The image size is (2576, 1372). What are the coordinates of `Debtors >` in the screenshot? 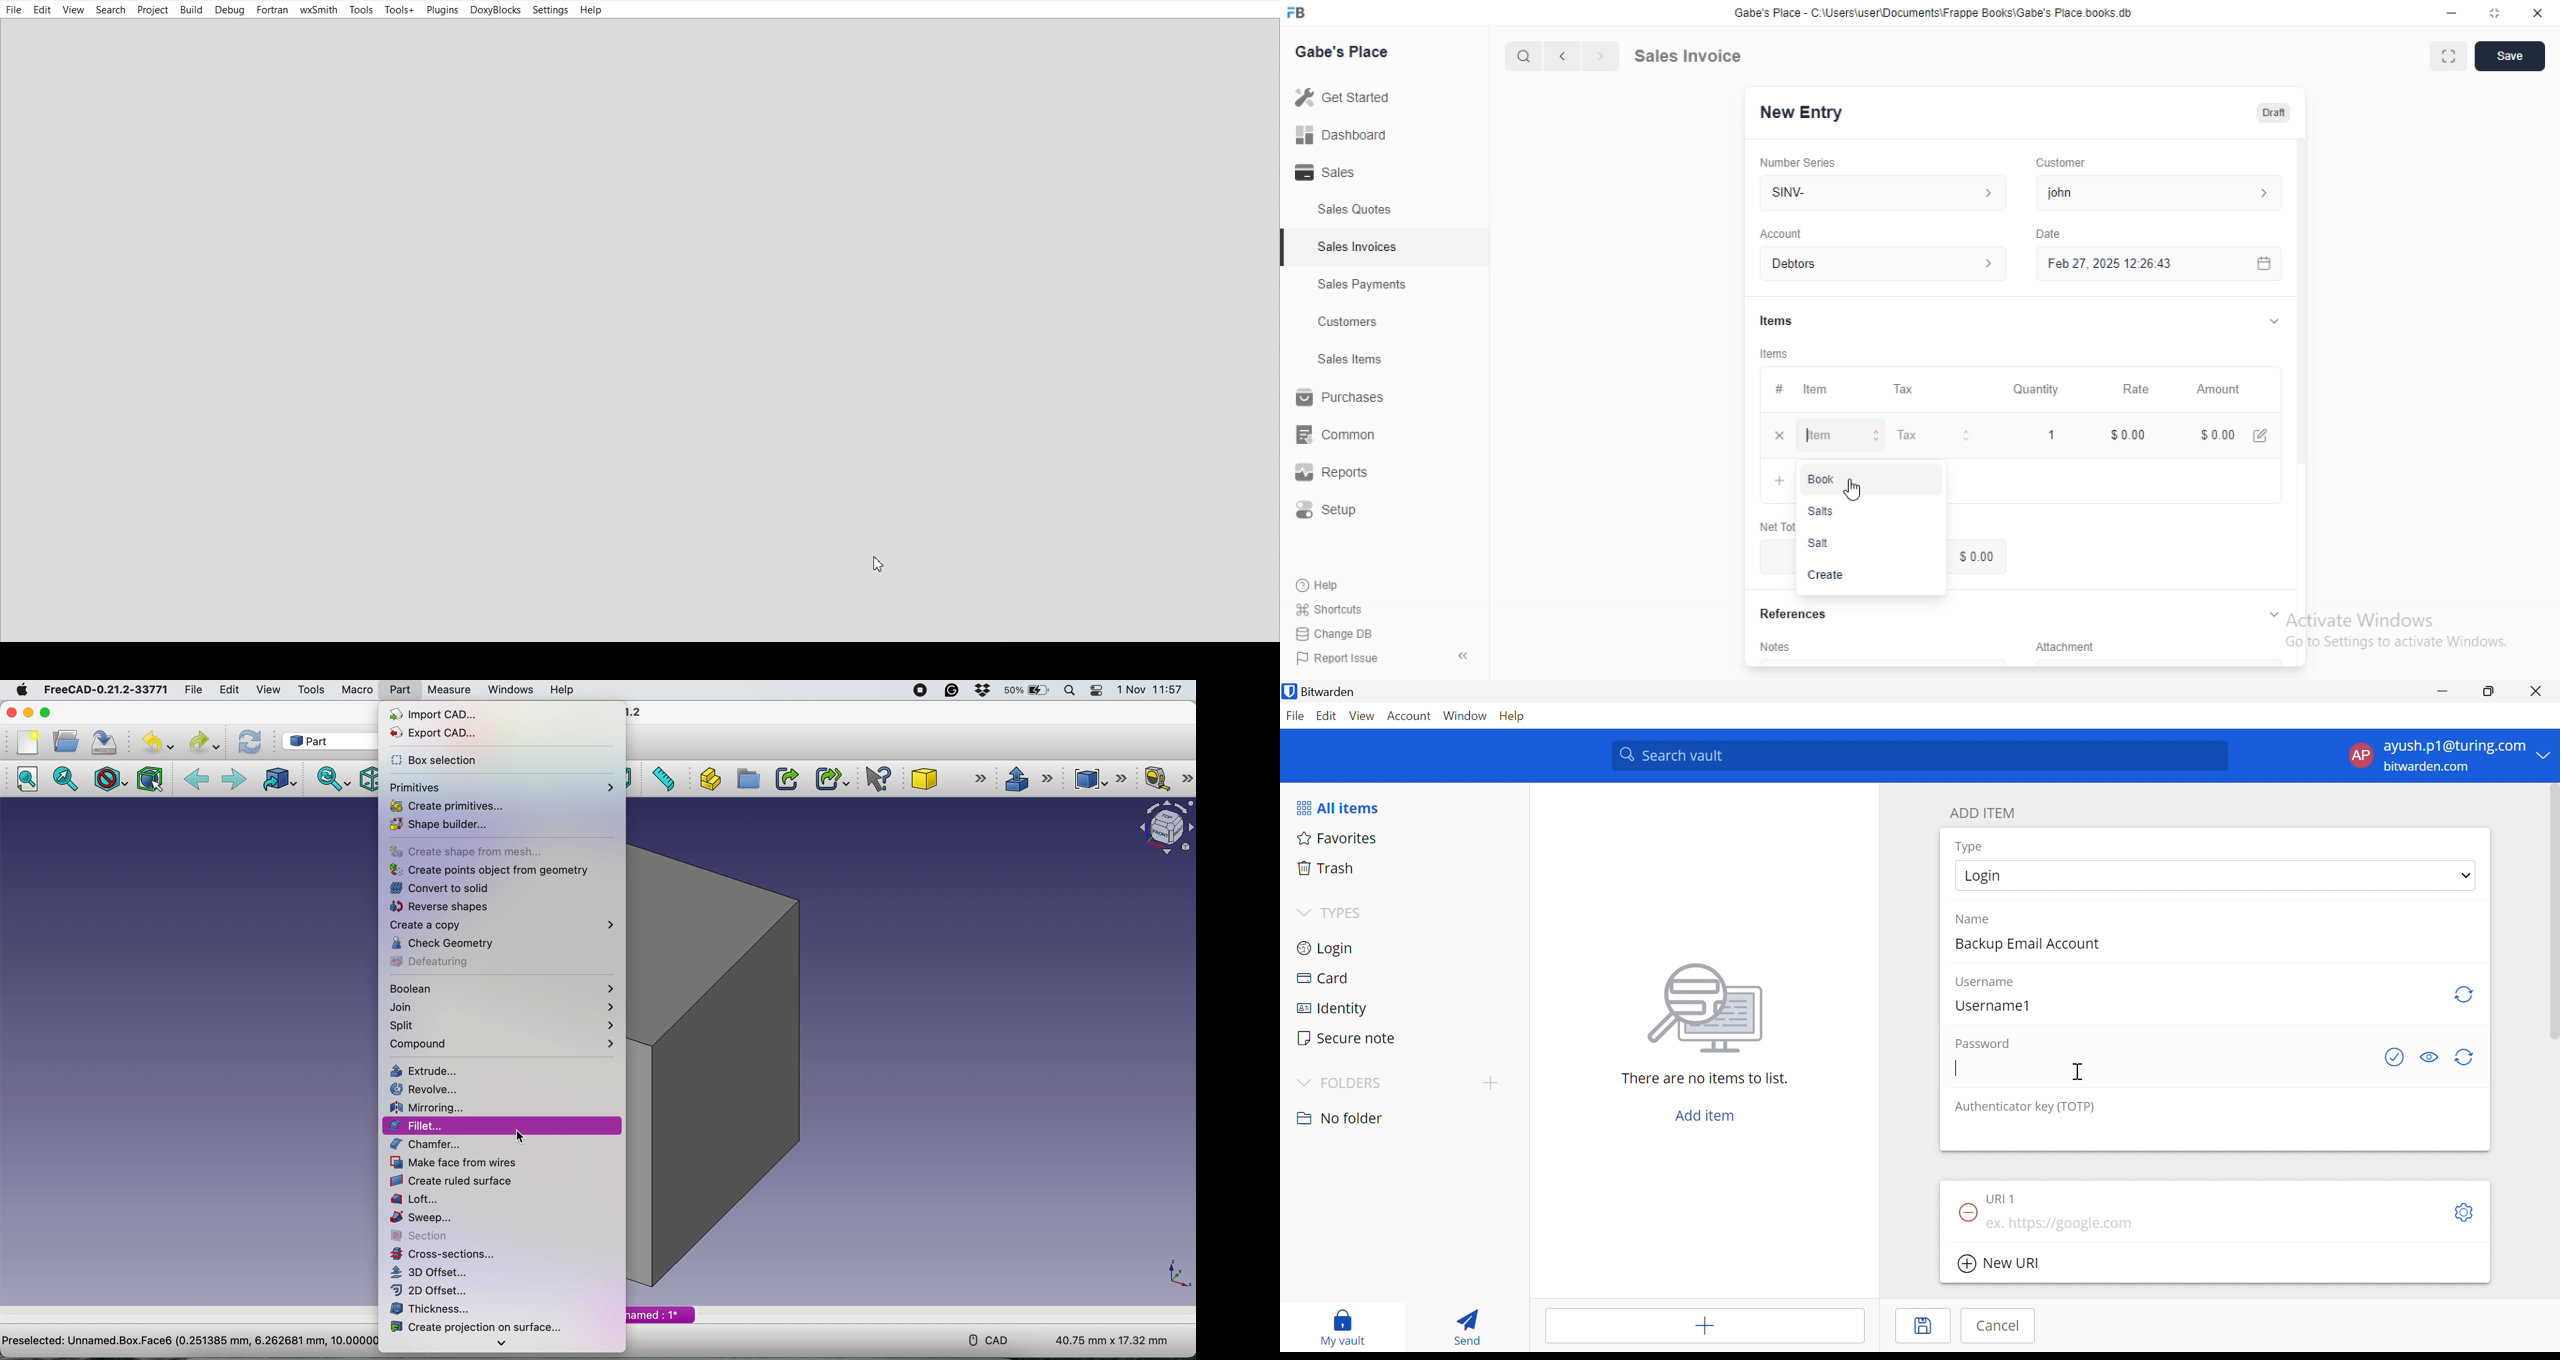 It's located at (1879, 263).